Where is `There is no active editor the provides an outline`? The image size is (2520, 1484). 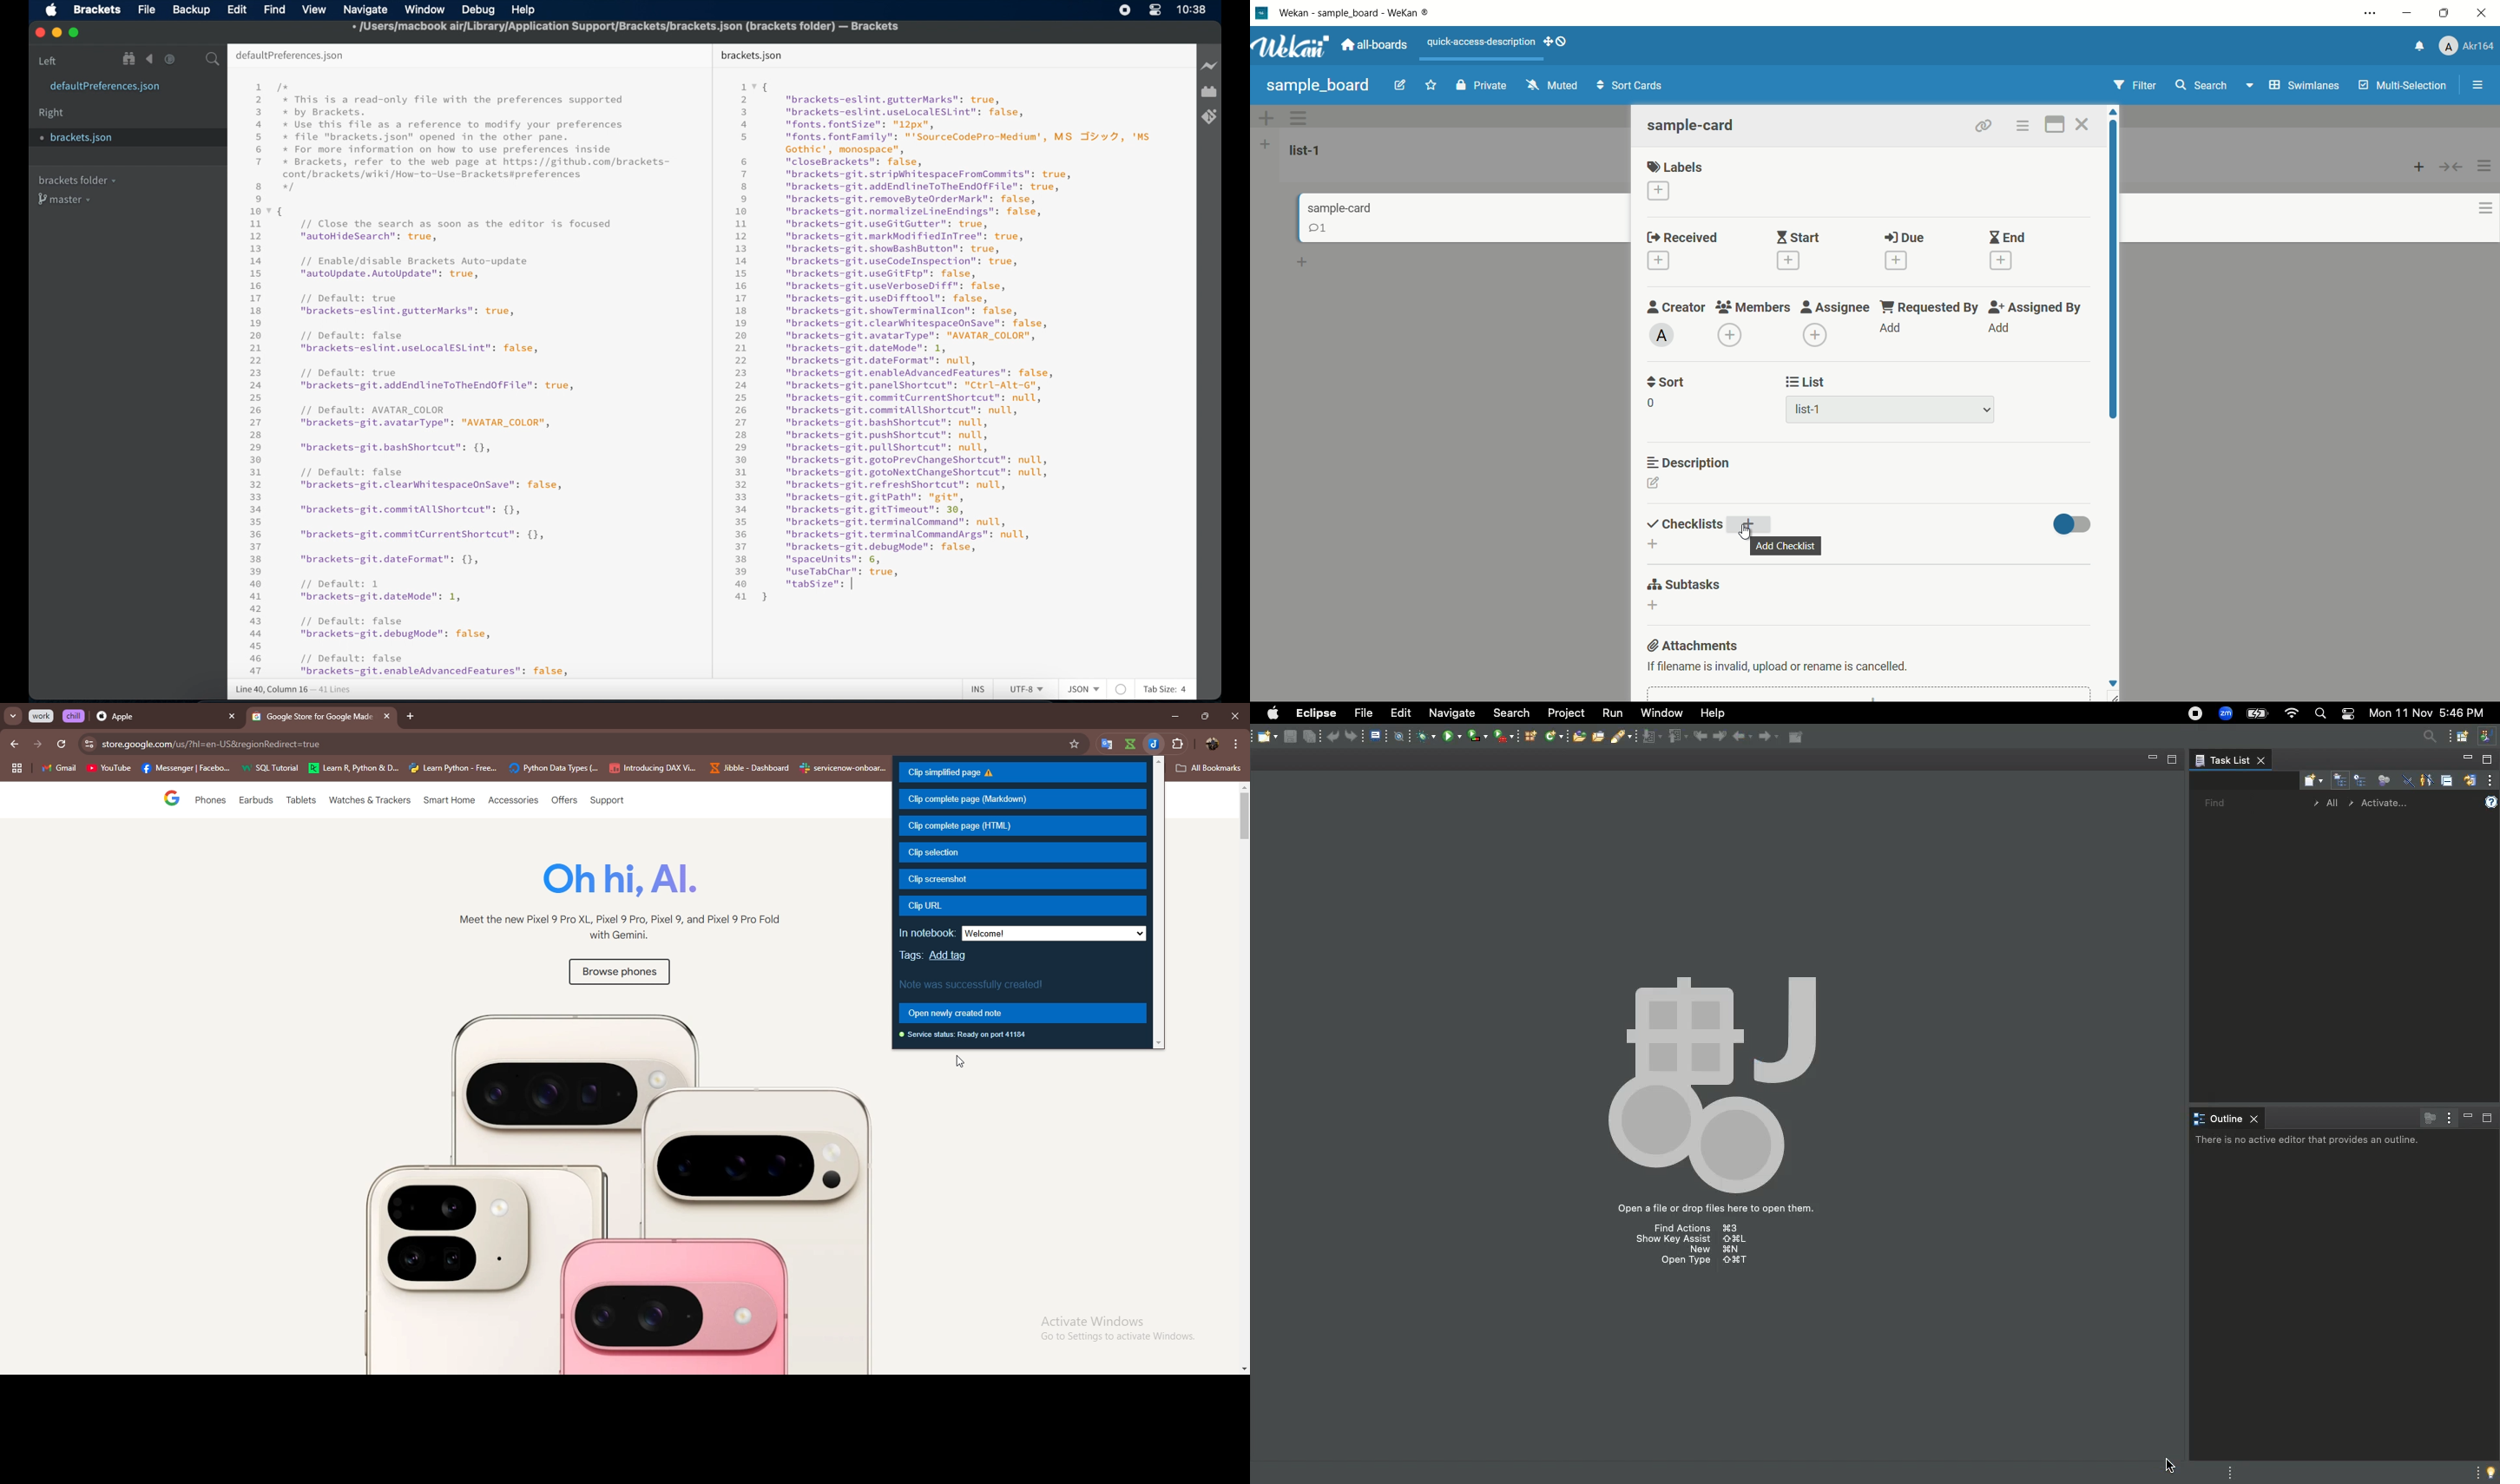 There is no active editor the provides an outline is located at coordinates (2308, 1141).